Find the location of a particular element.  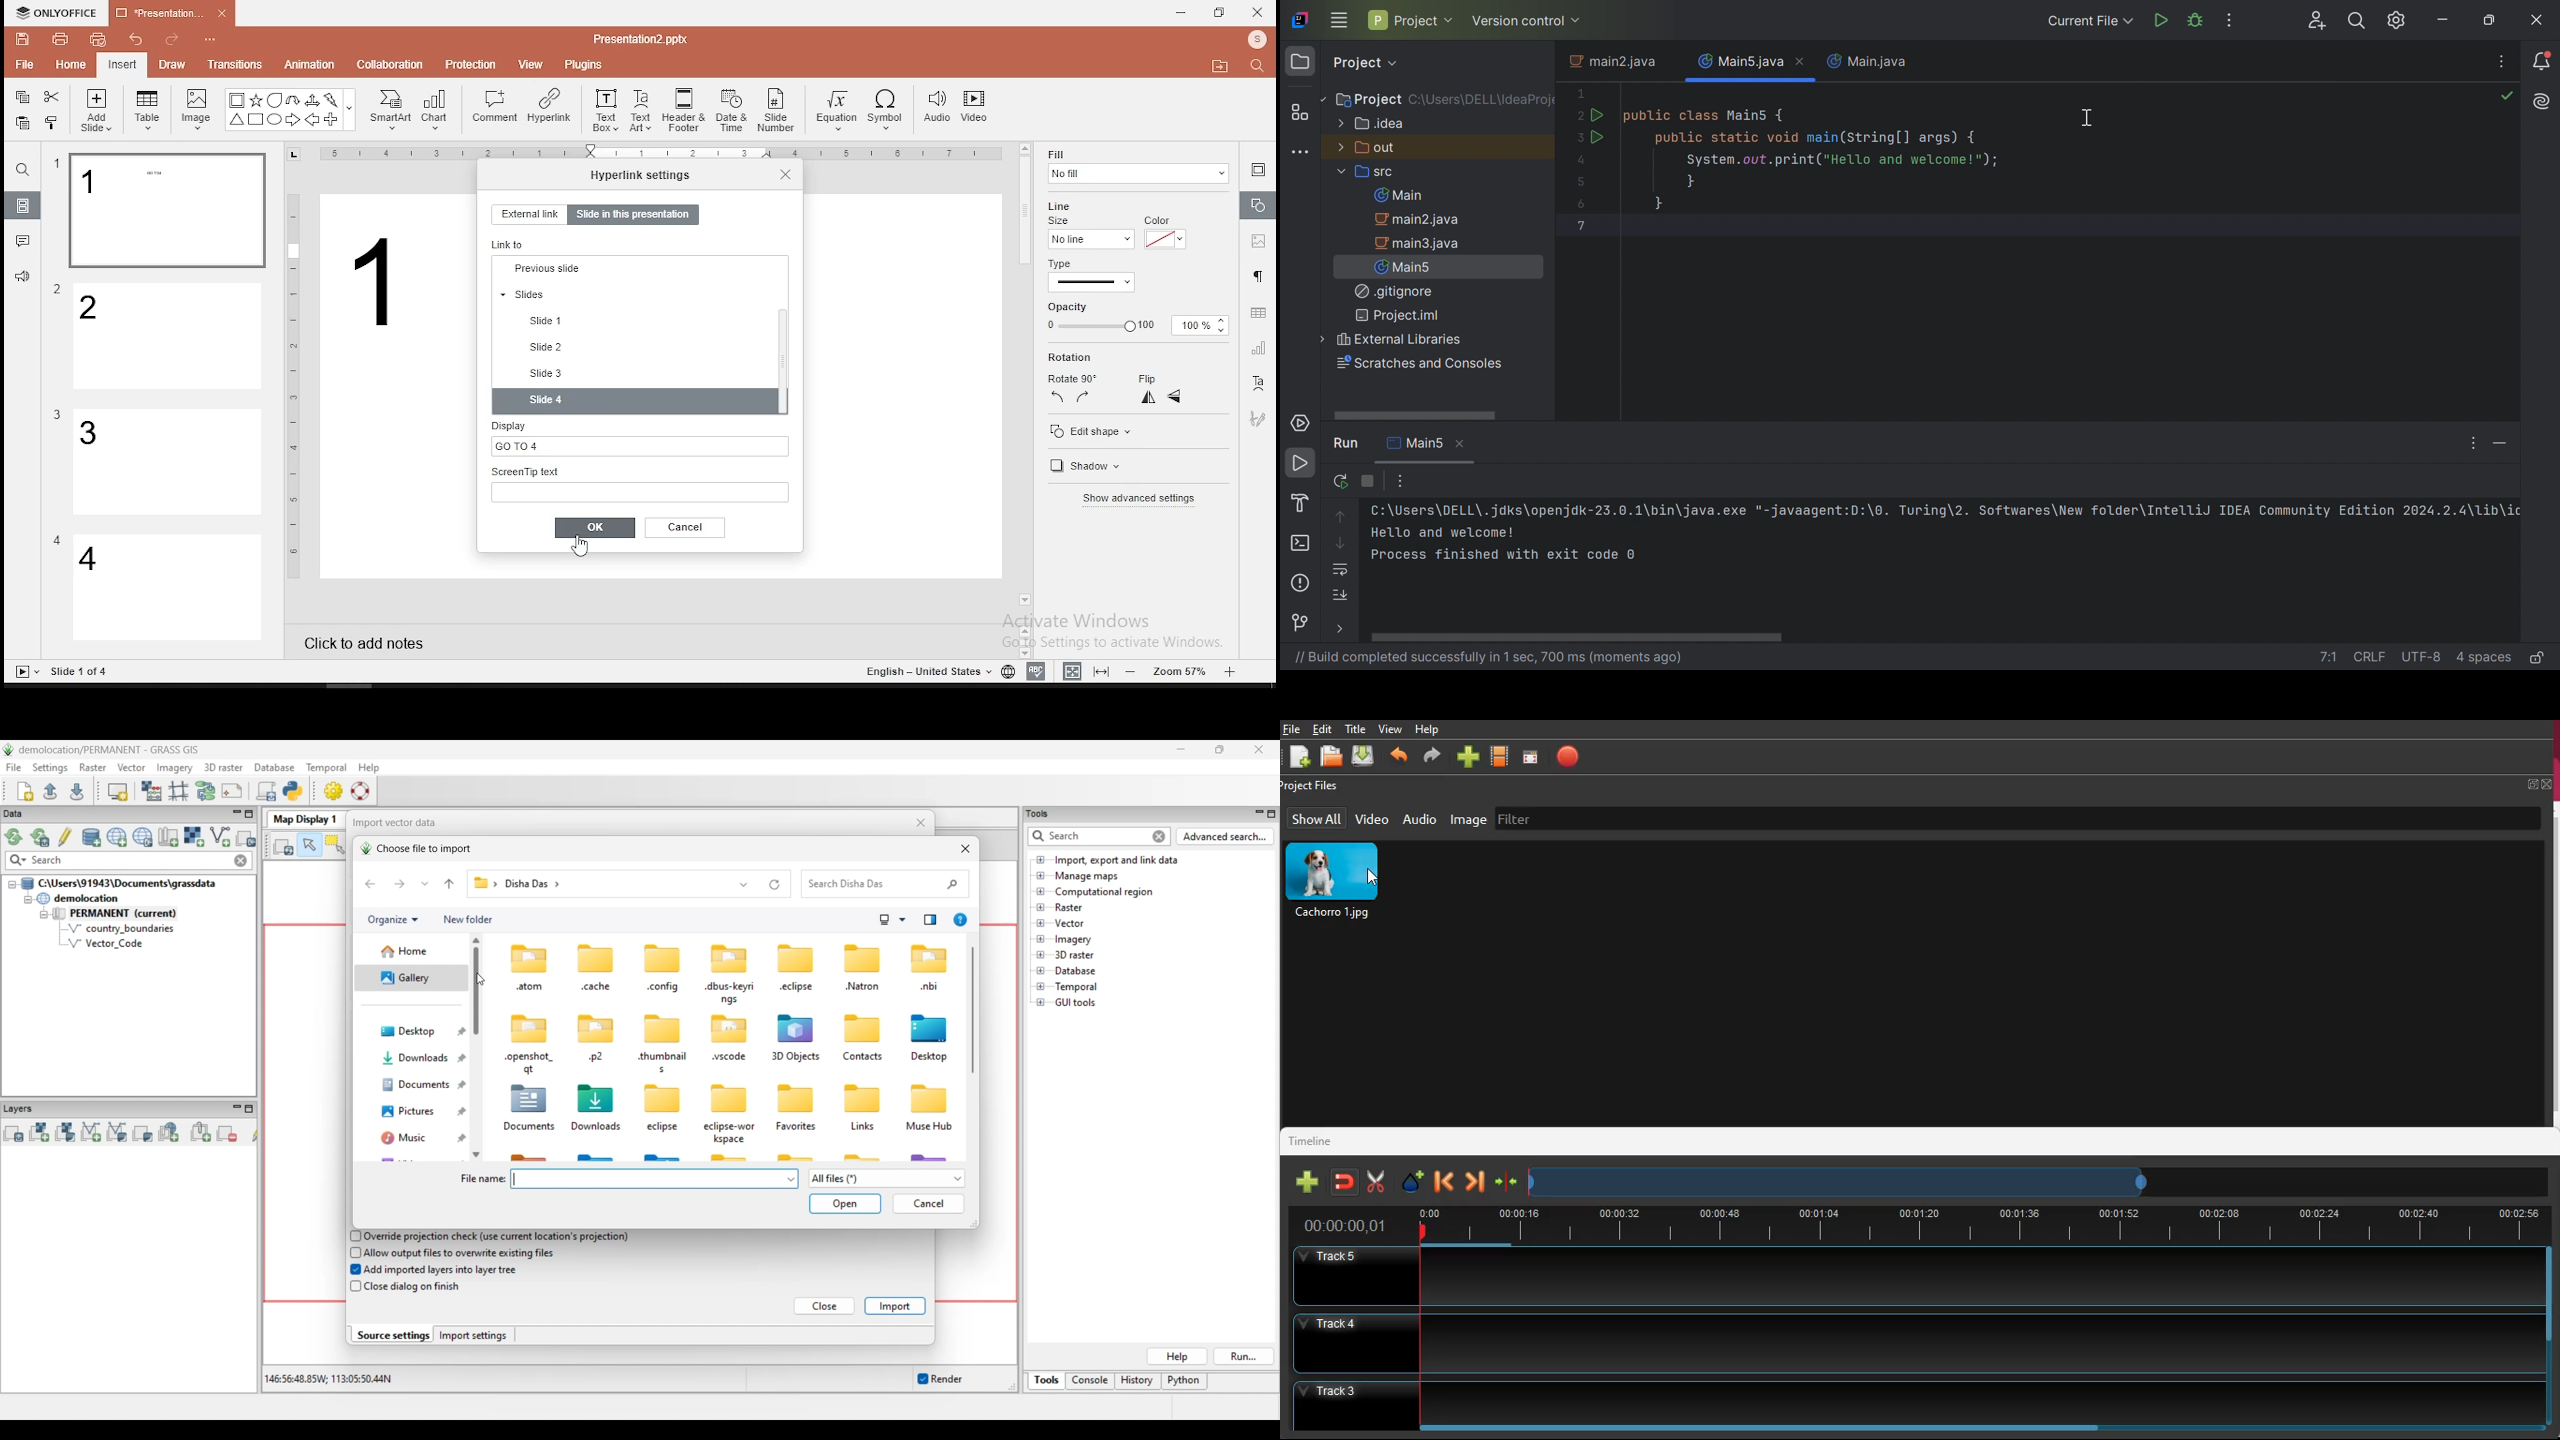

zoom level is located at coordinates (1183, 670).